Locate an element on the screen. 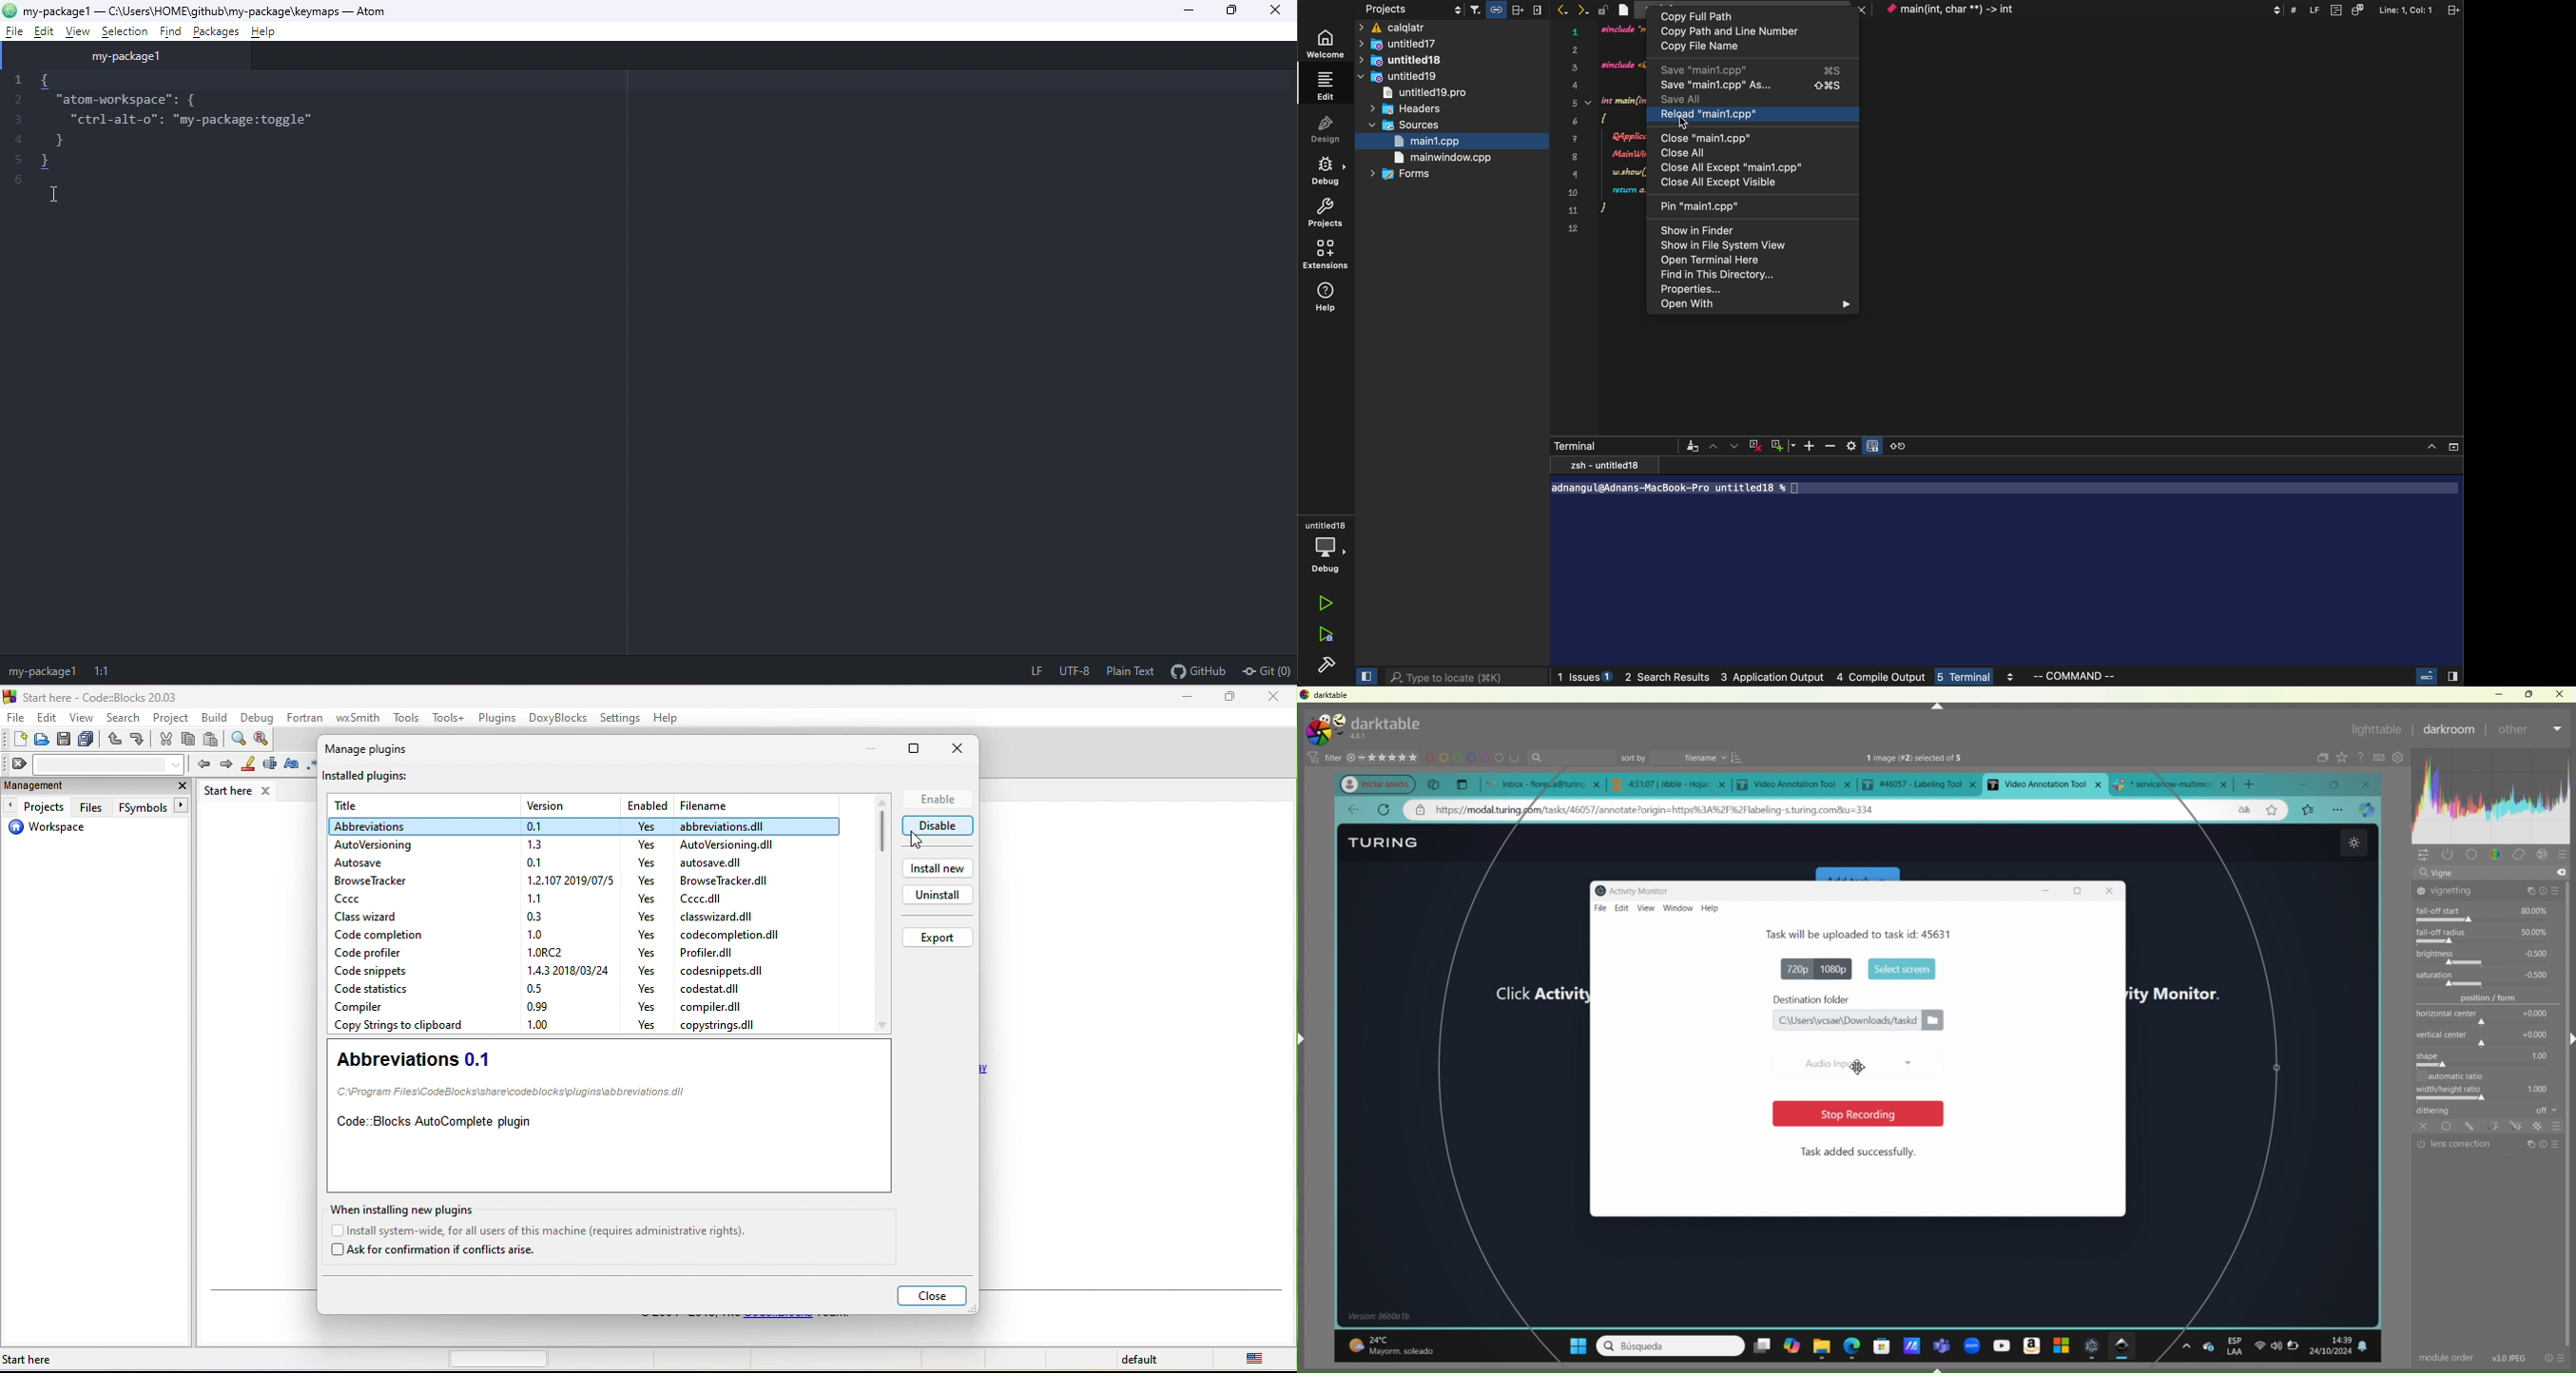 Image resolution: width=2576 pixels, height=1400 pixels. fall-off radius is located at coordinates (2486, 935).